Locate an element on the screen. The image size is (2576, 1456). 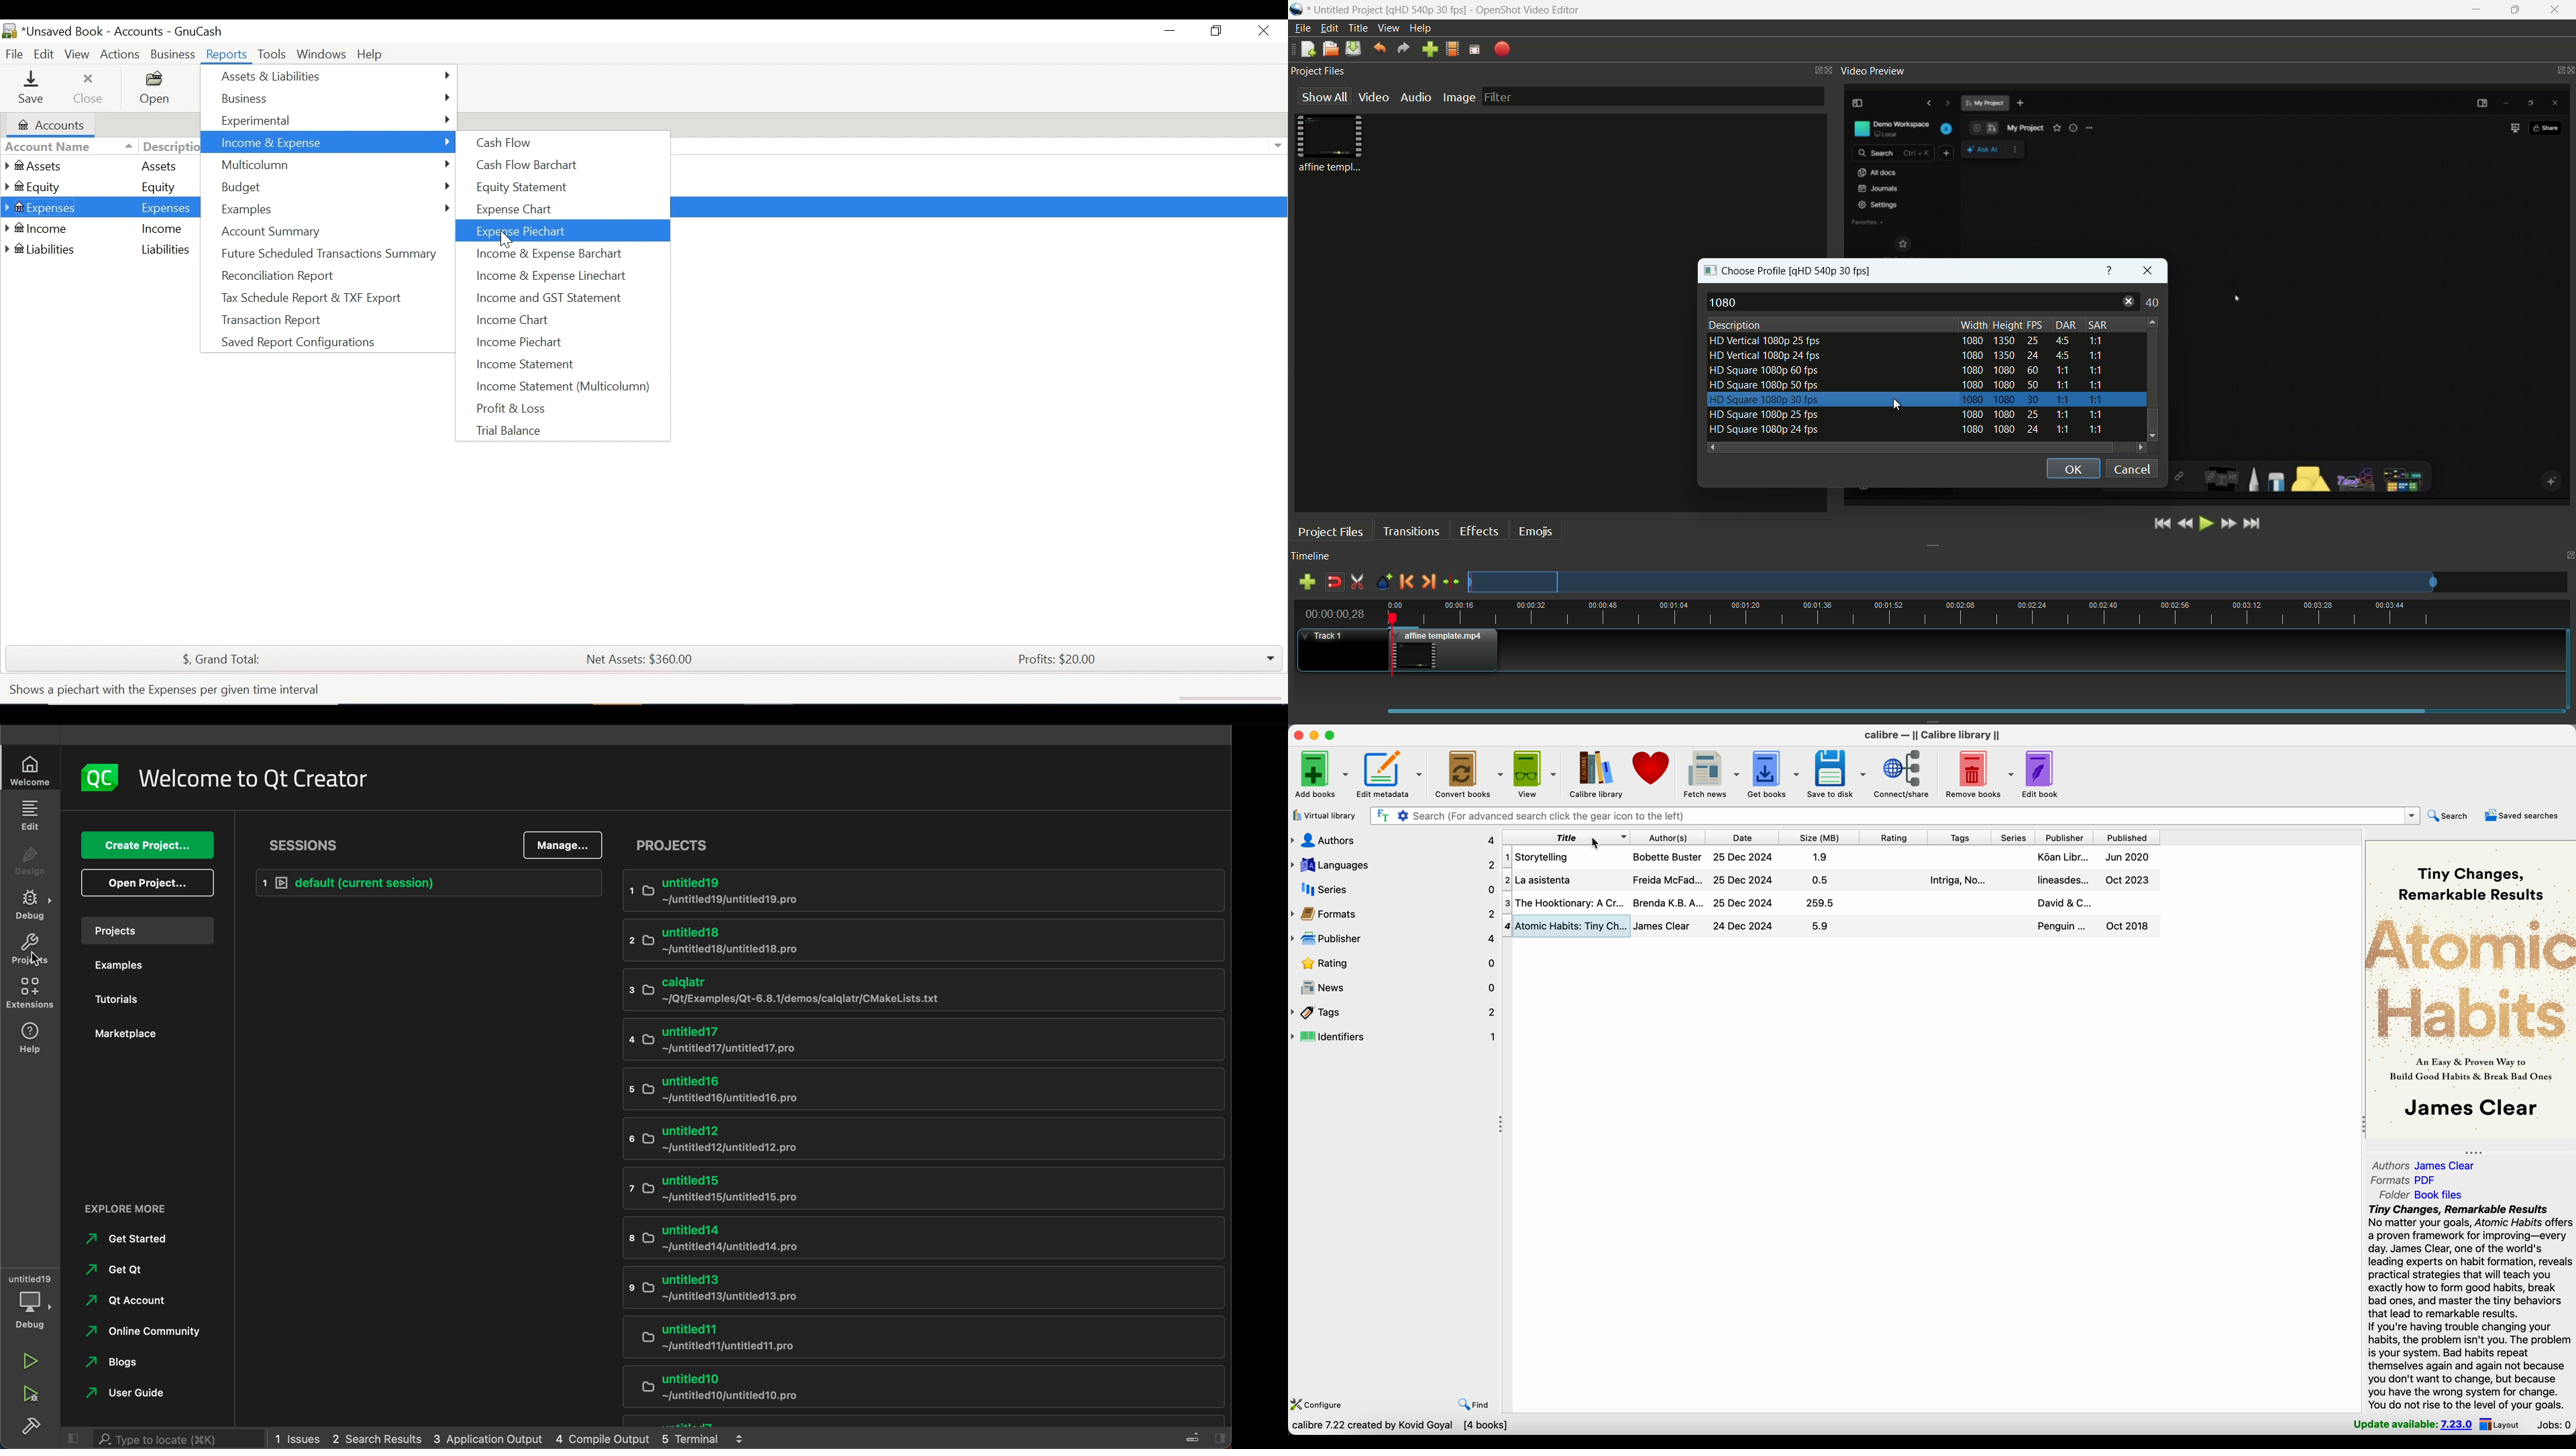
Income Piechart is located at coordinates (517, 343).